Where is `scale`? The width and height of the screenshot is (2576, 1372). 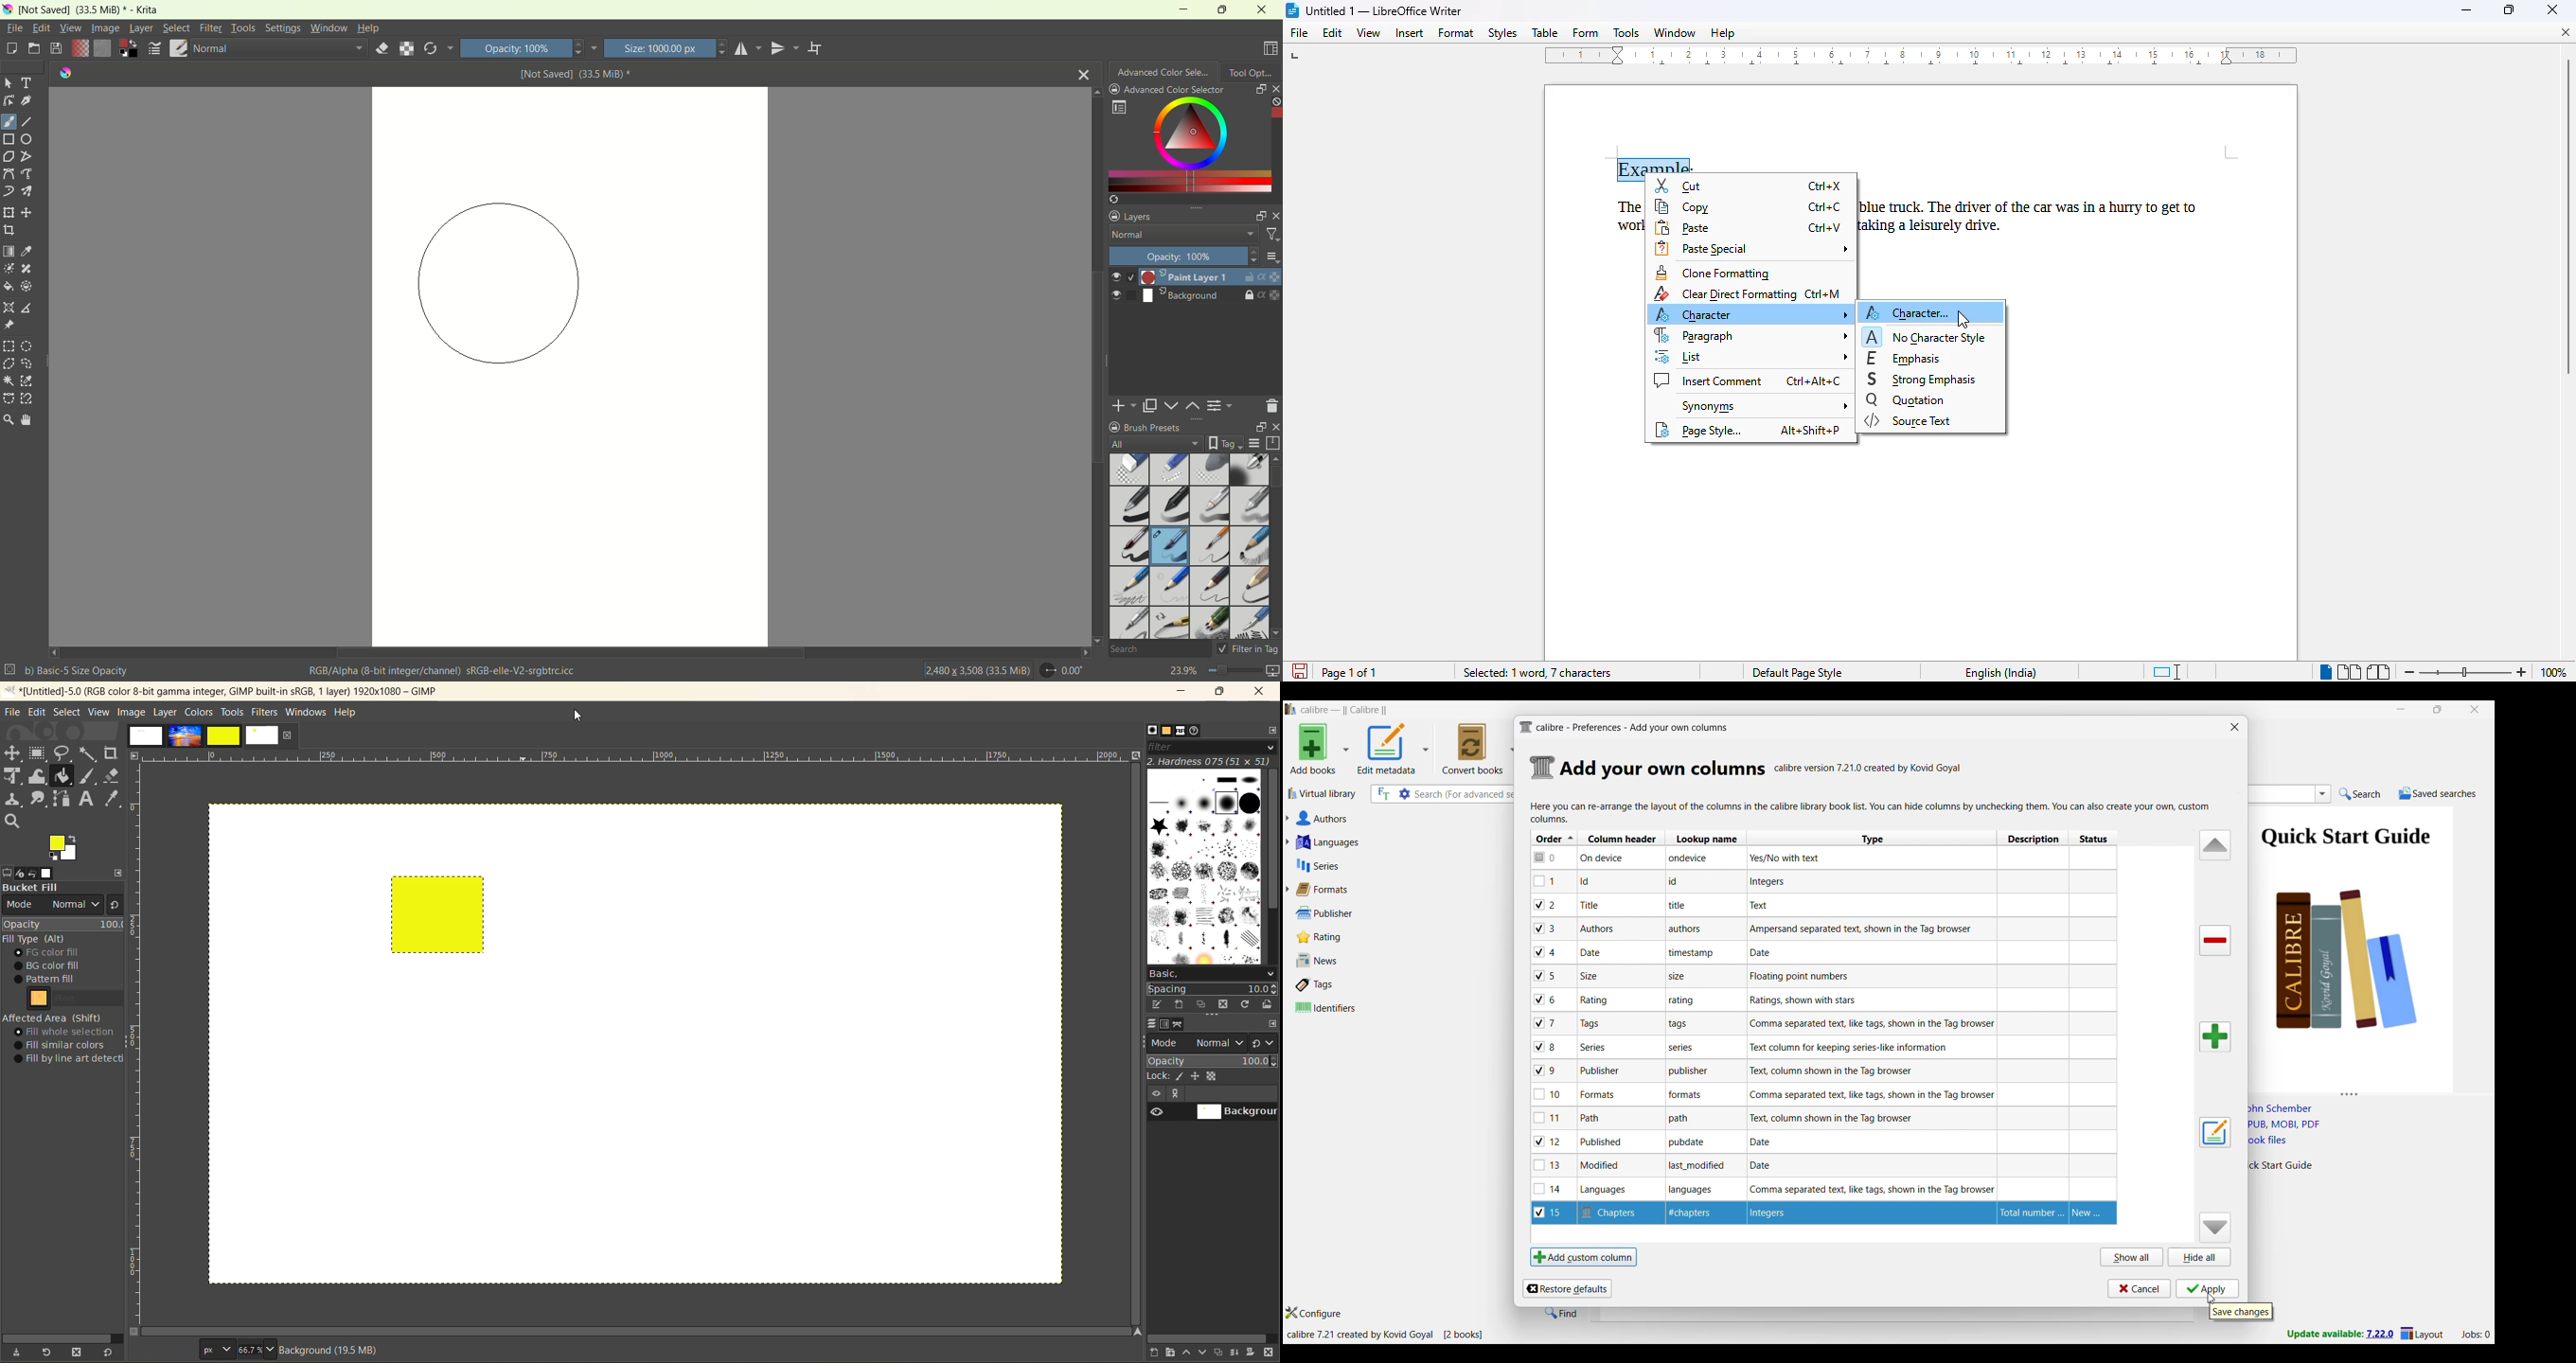
scale is located at coordinates (138, 1046).